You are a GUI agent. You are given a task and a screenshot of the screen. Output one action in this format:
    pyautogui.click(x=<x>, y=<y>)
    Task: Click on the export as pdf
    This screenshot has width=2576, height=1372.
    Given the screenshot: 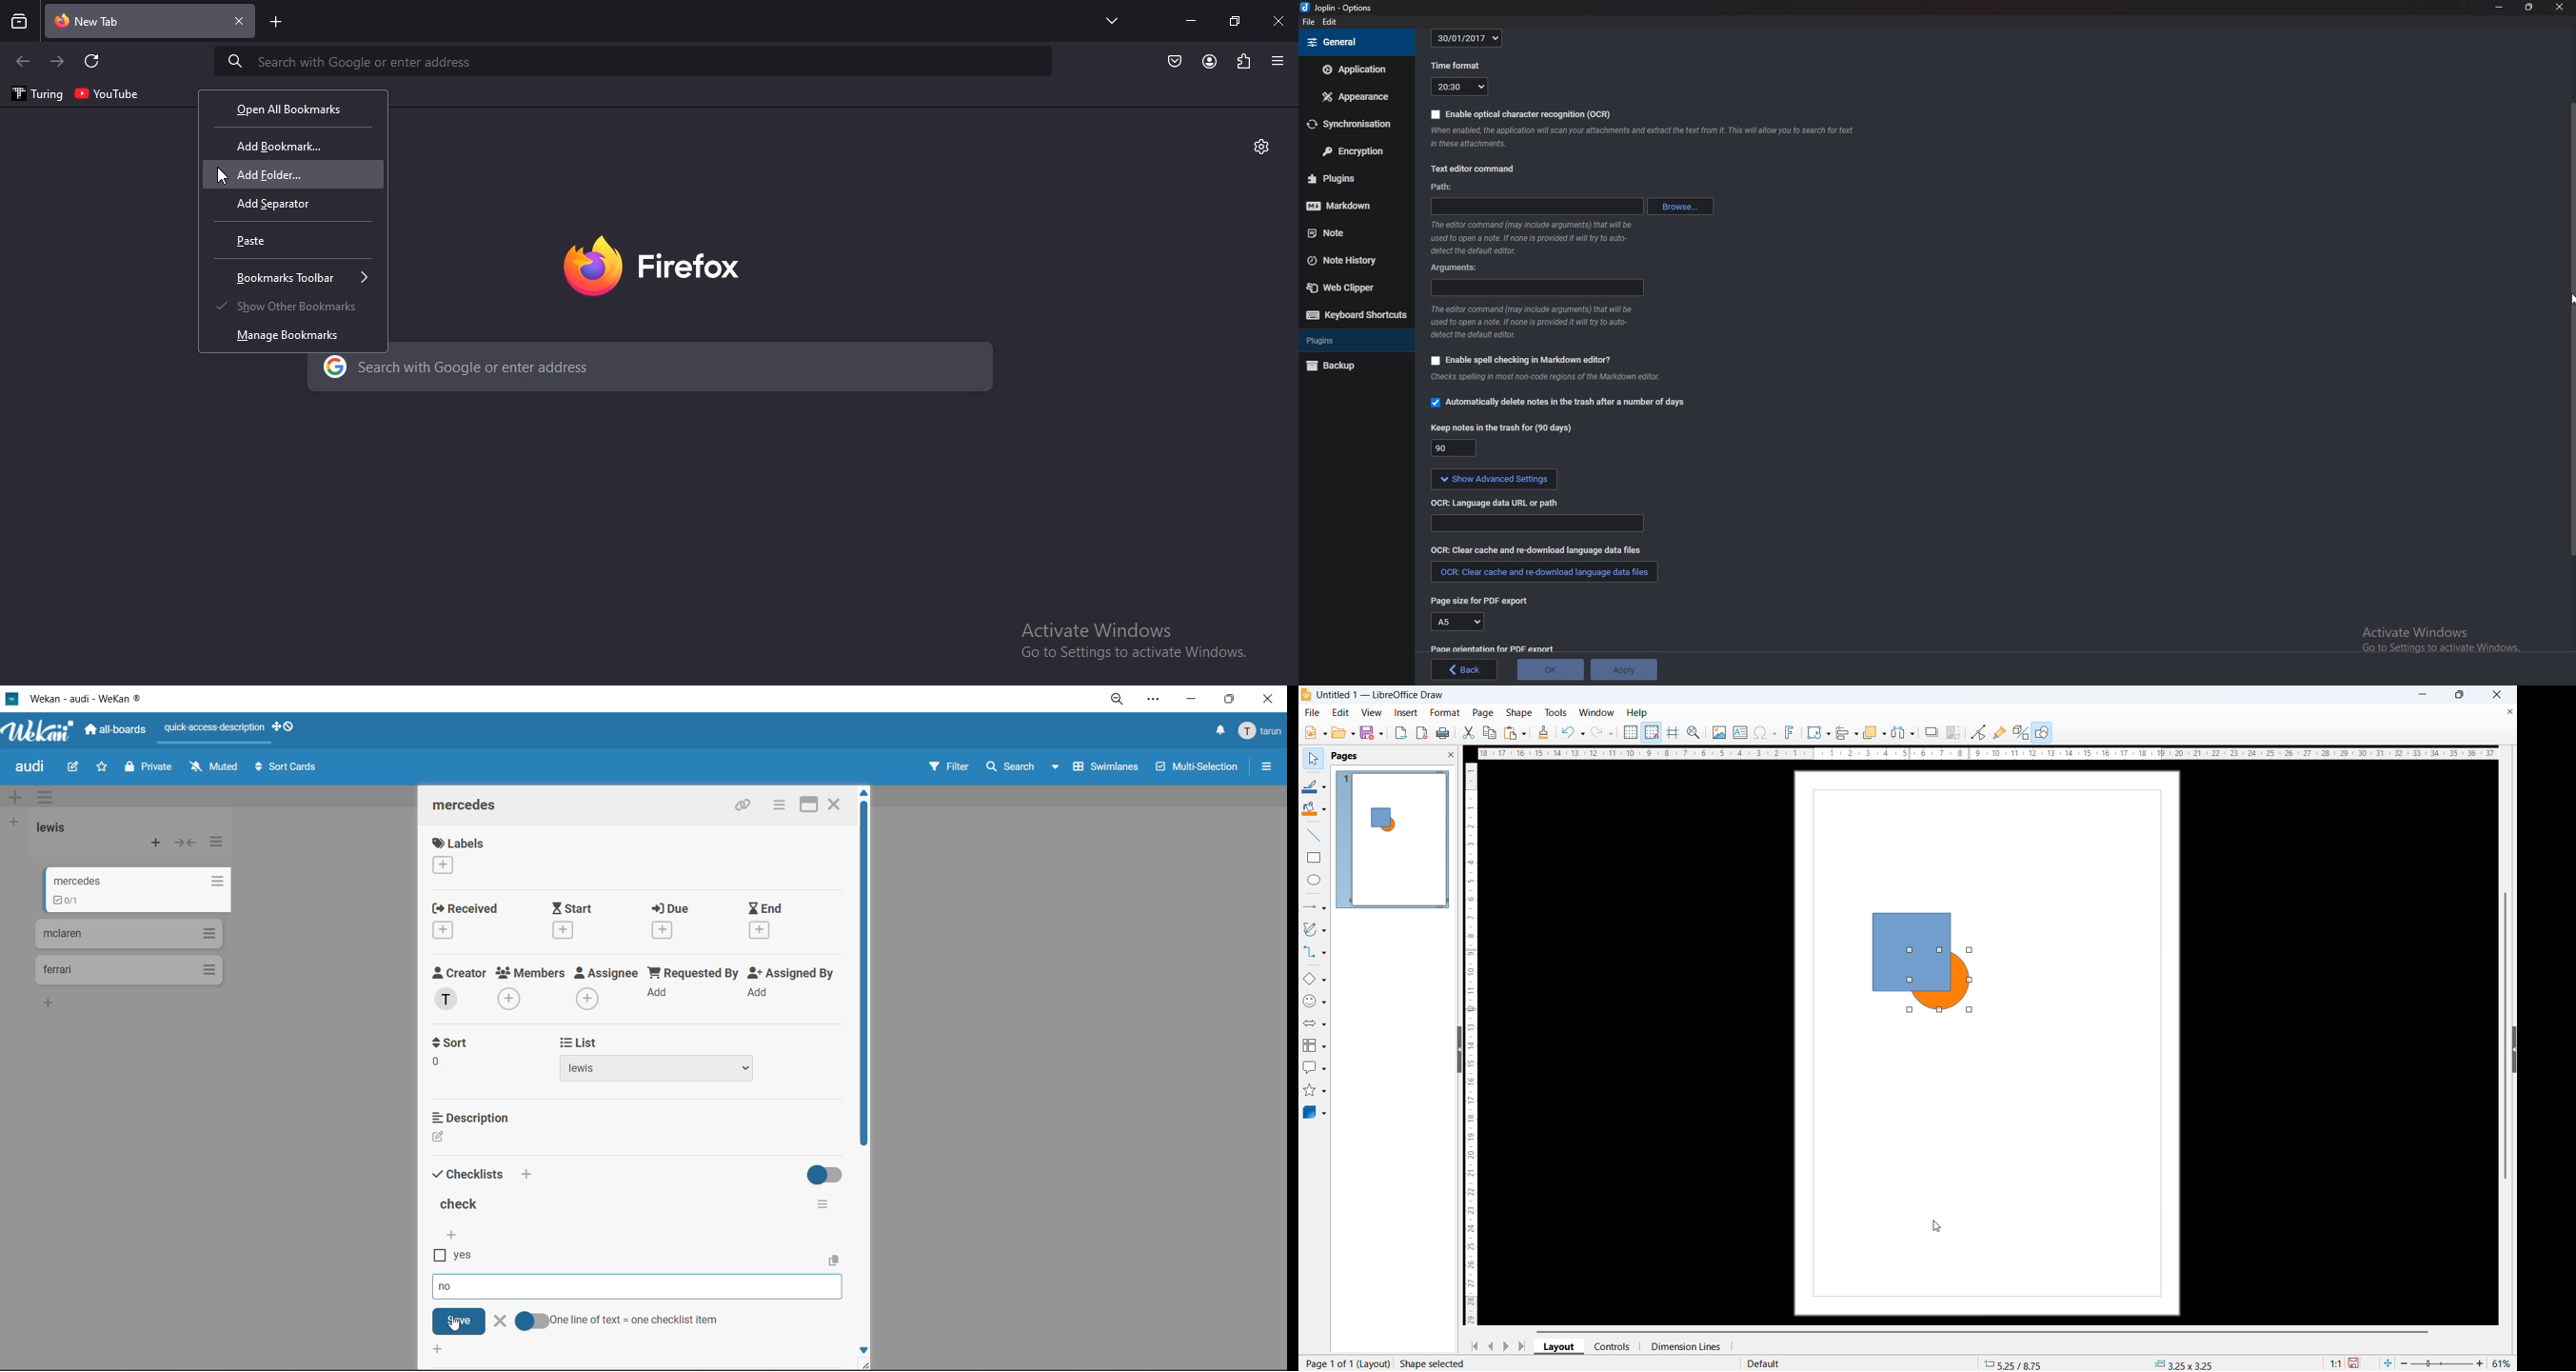 What is the action you would take?
    pyautogui.click(x=1422, y=733)
    